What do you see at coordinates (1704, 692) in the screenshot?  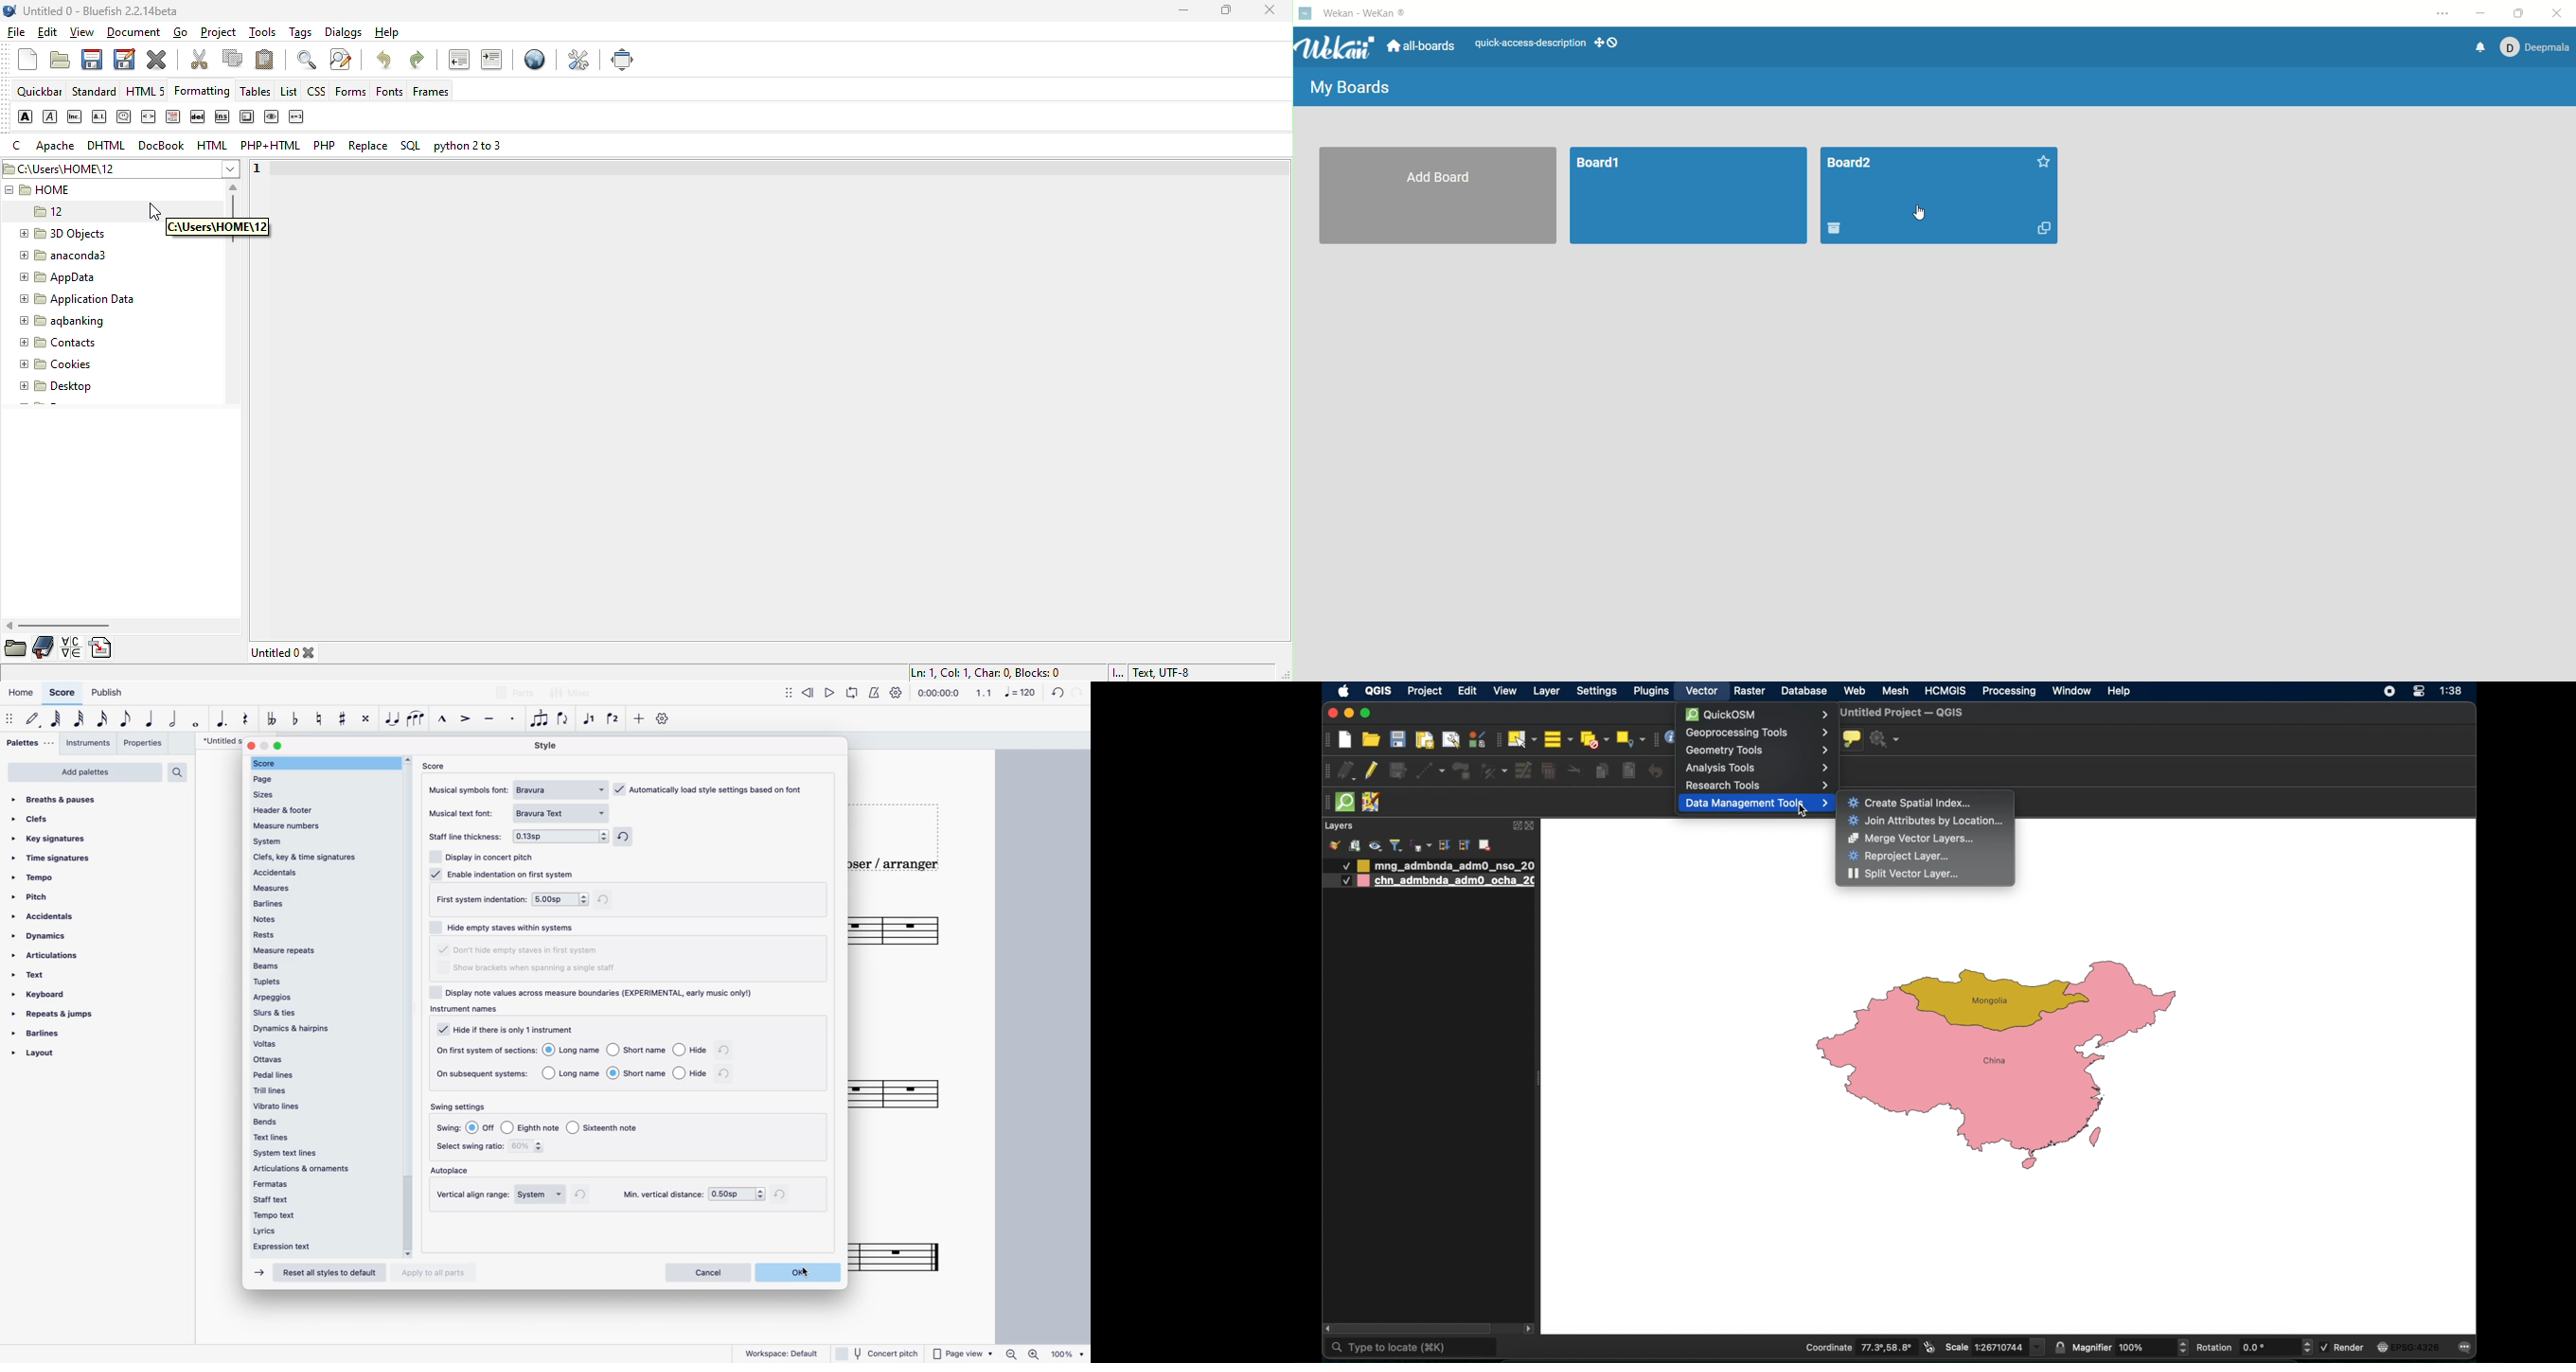 I see `vector` at bounding box center [1704, 692].